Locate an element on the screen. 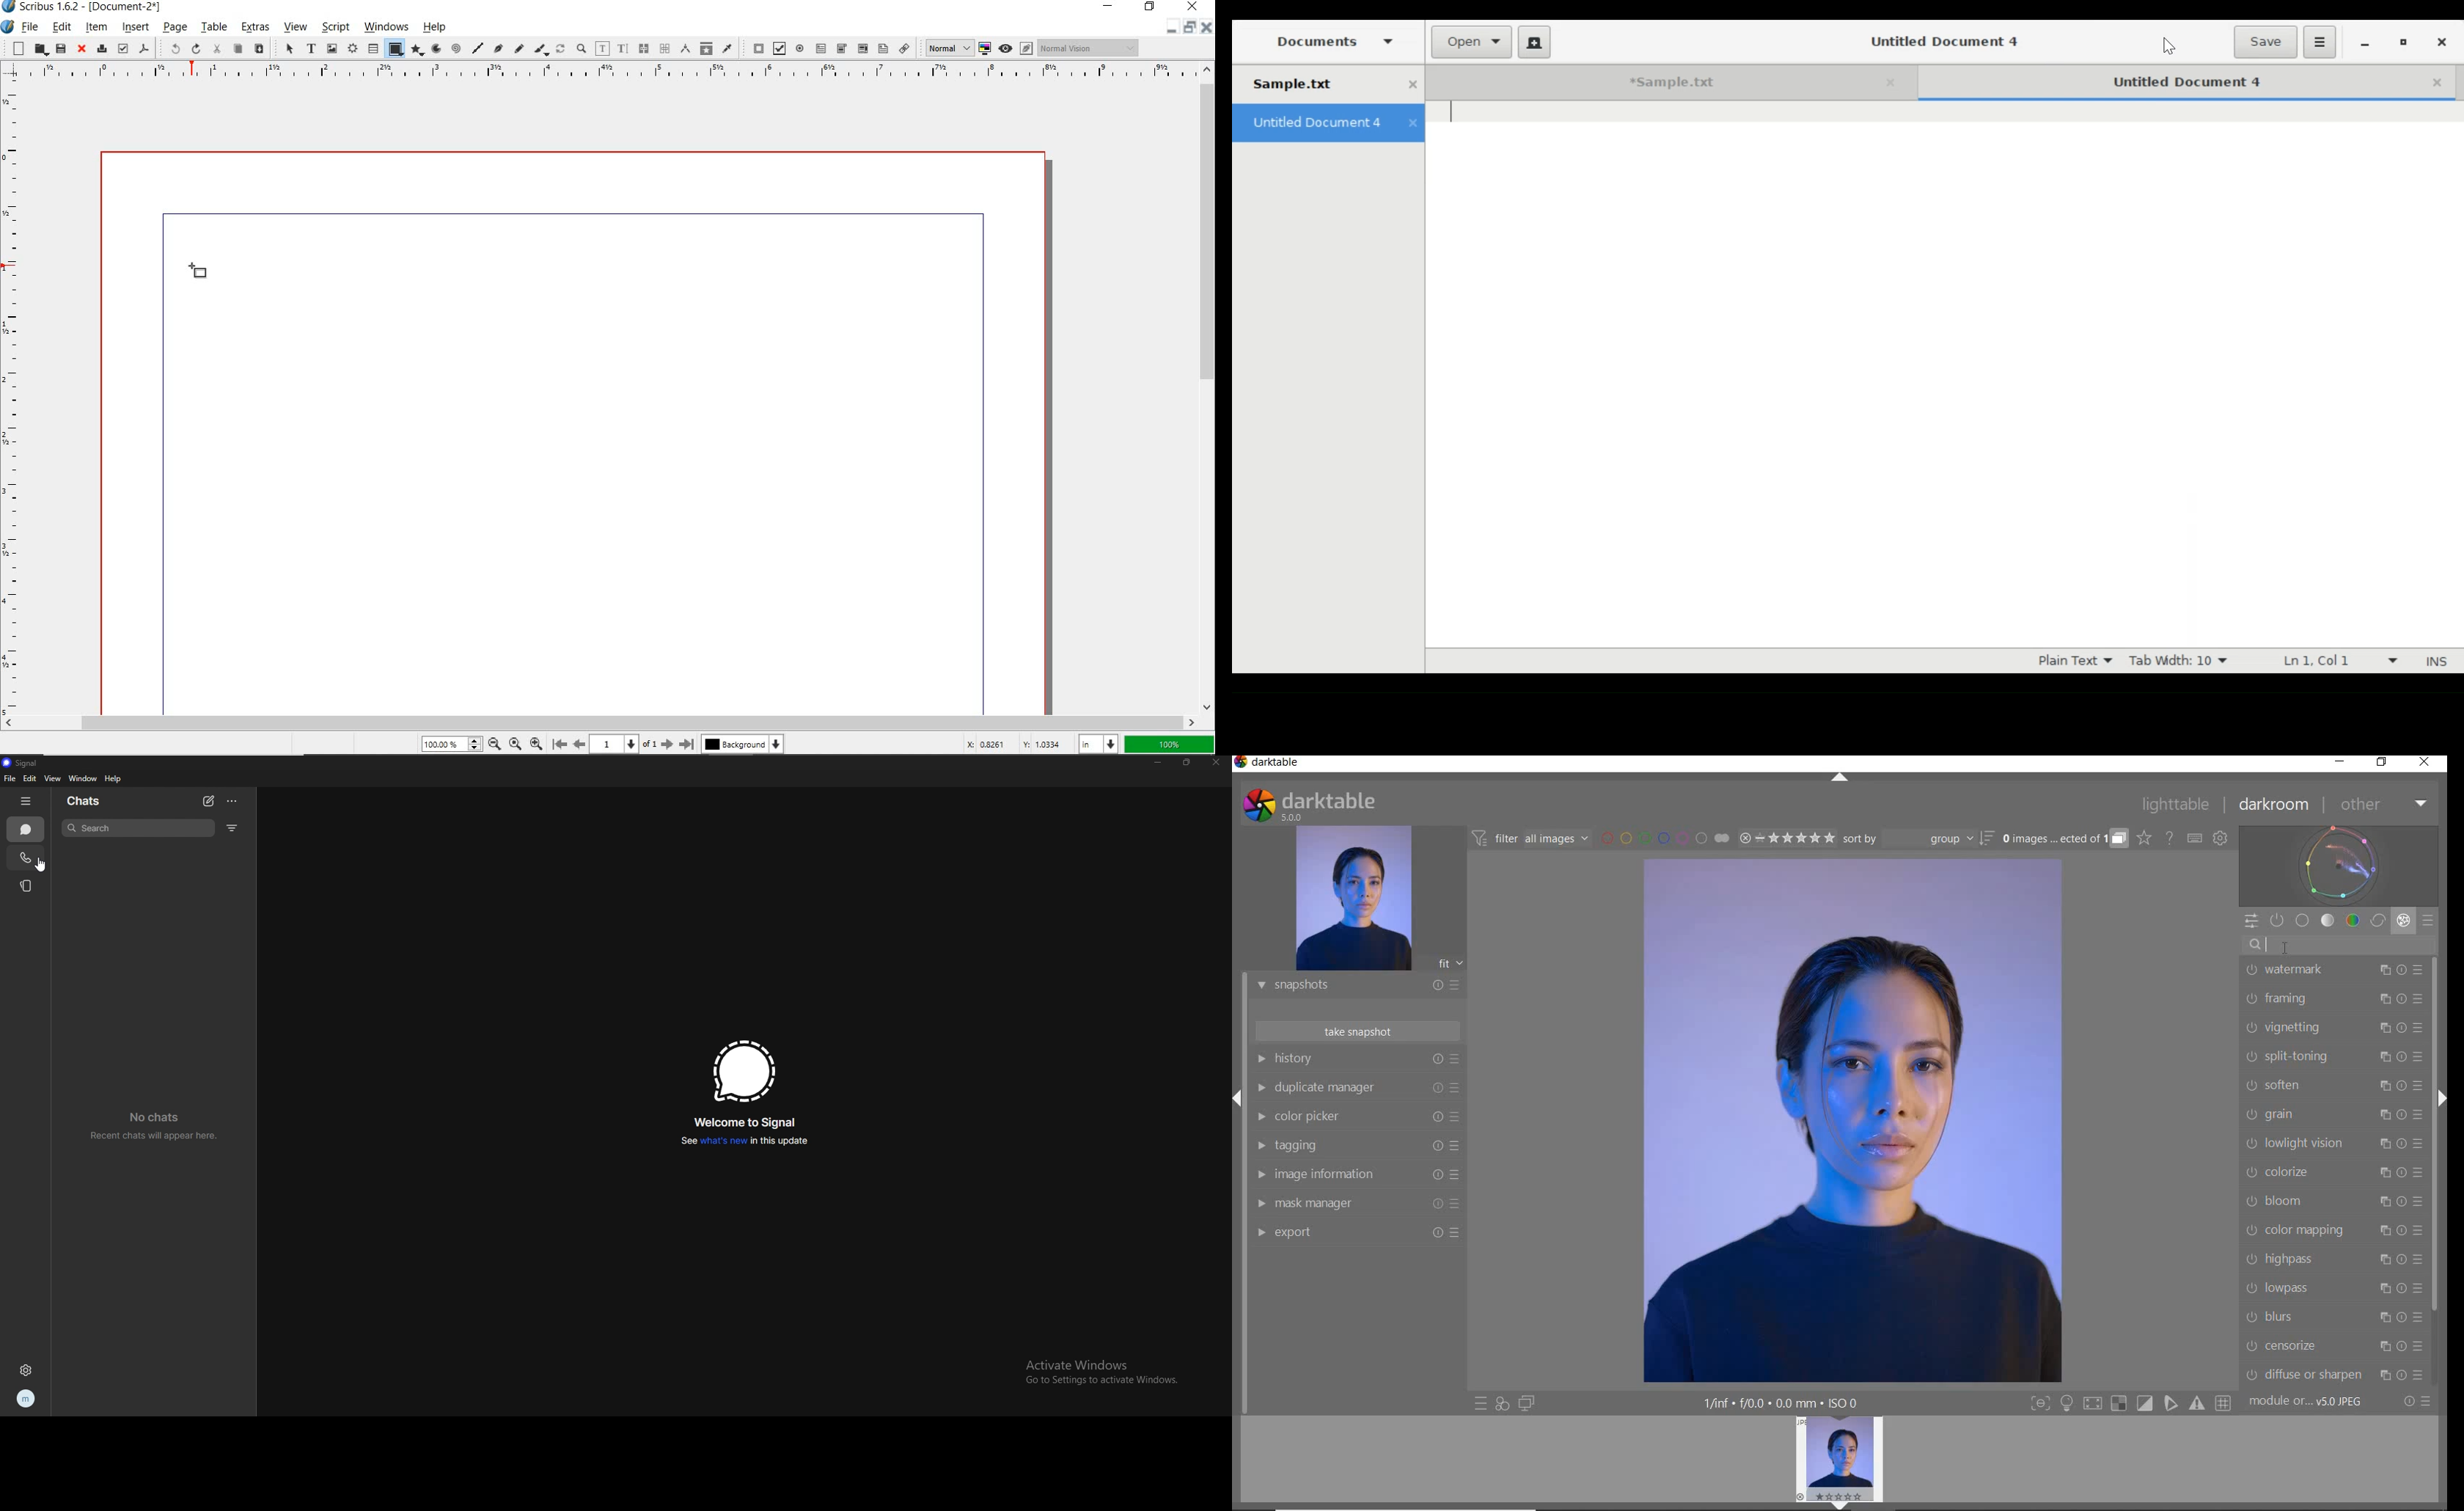 Image resolution: width=2464 pixels, height=1512 pixels. EXPAND/COLLAPSE is located at coordinates (1845, 1504).